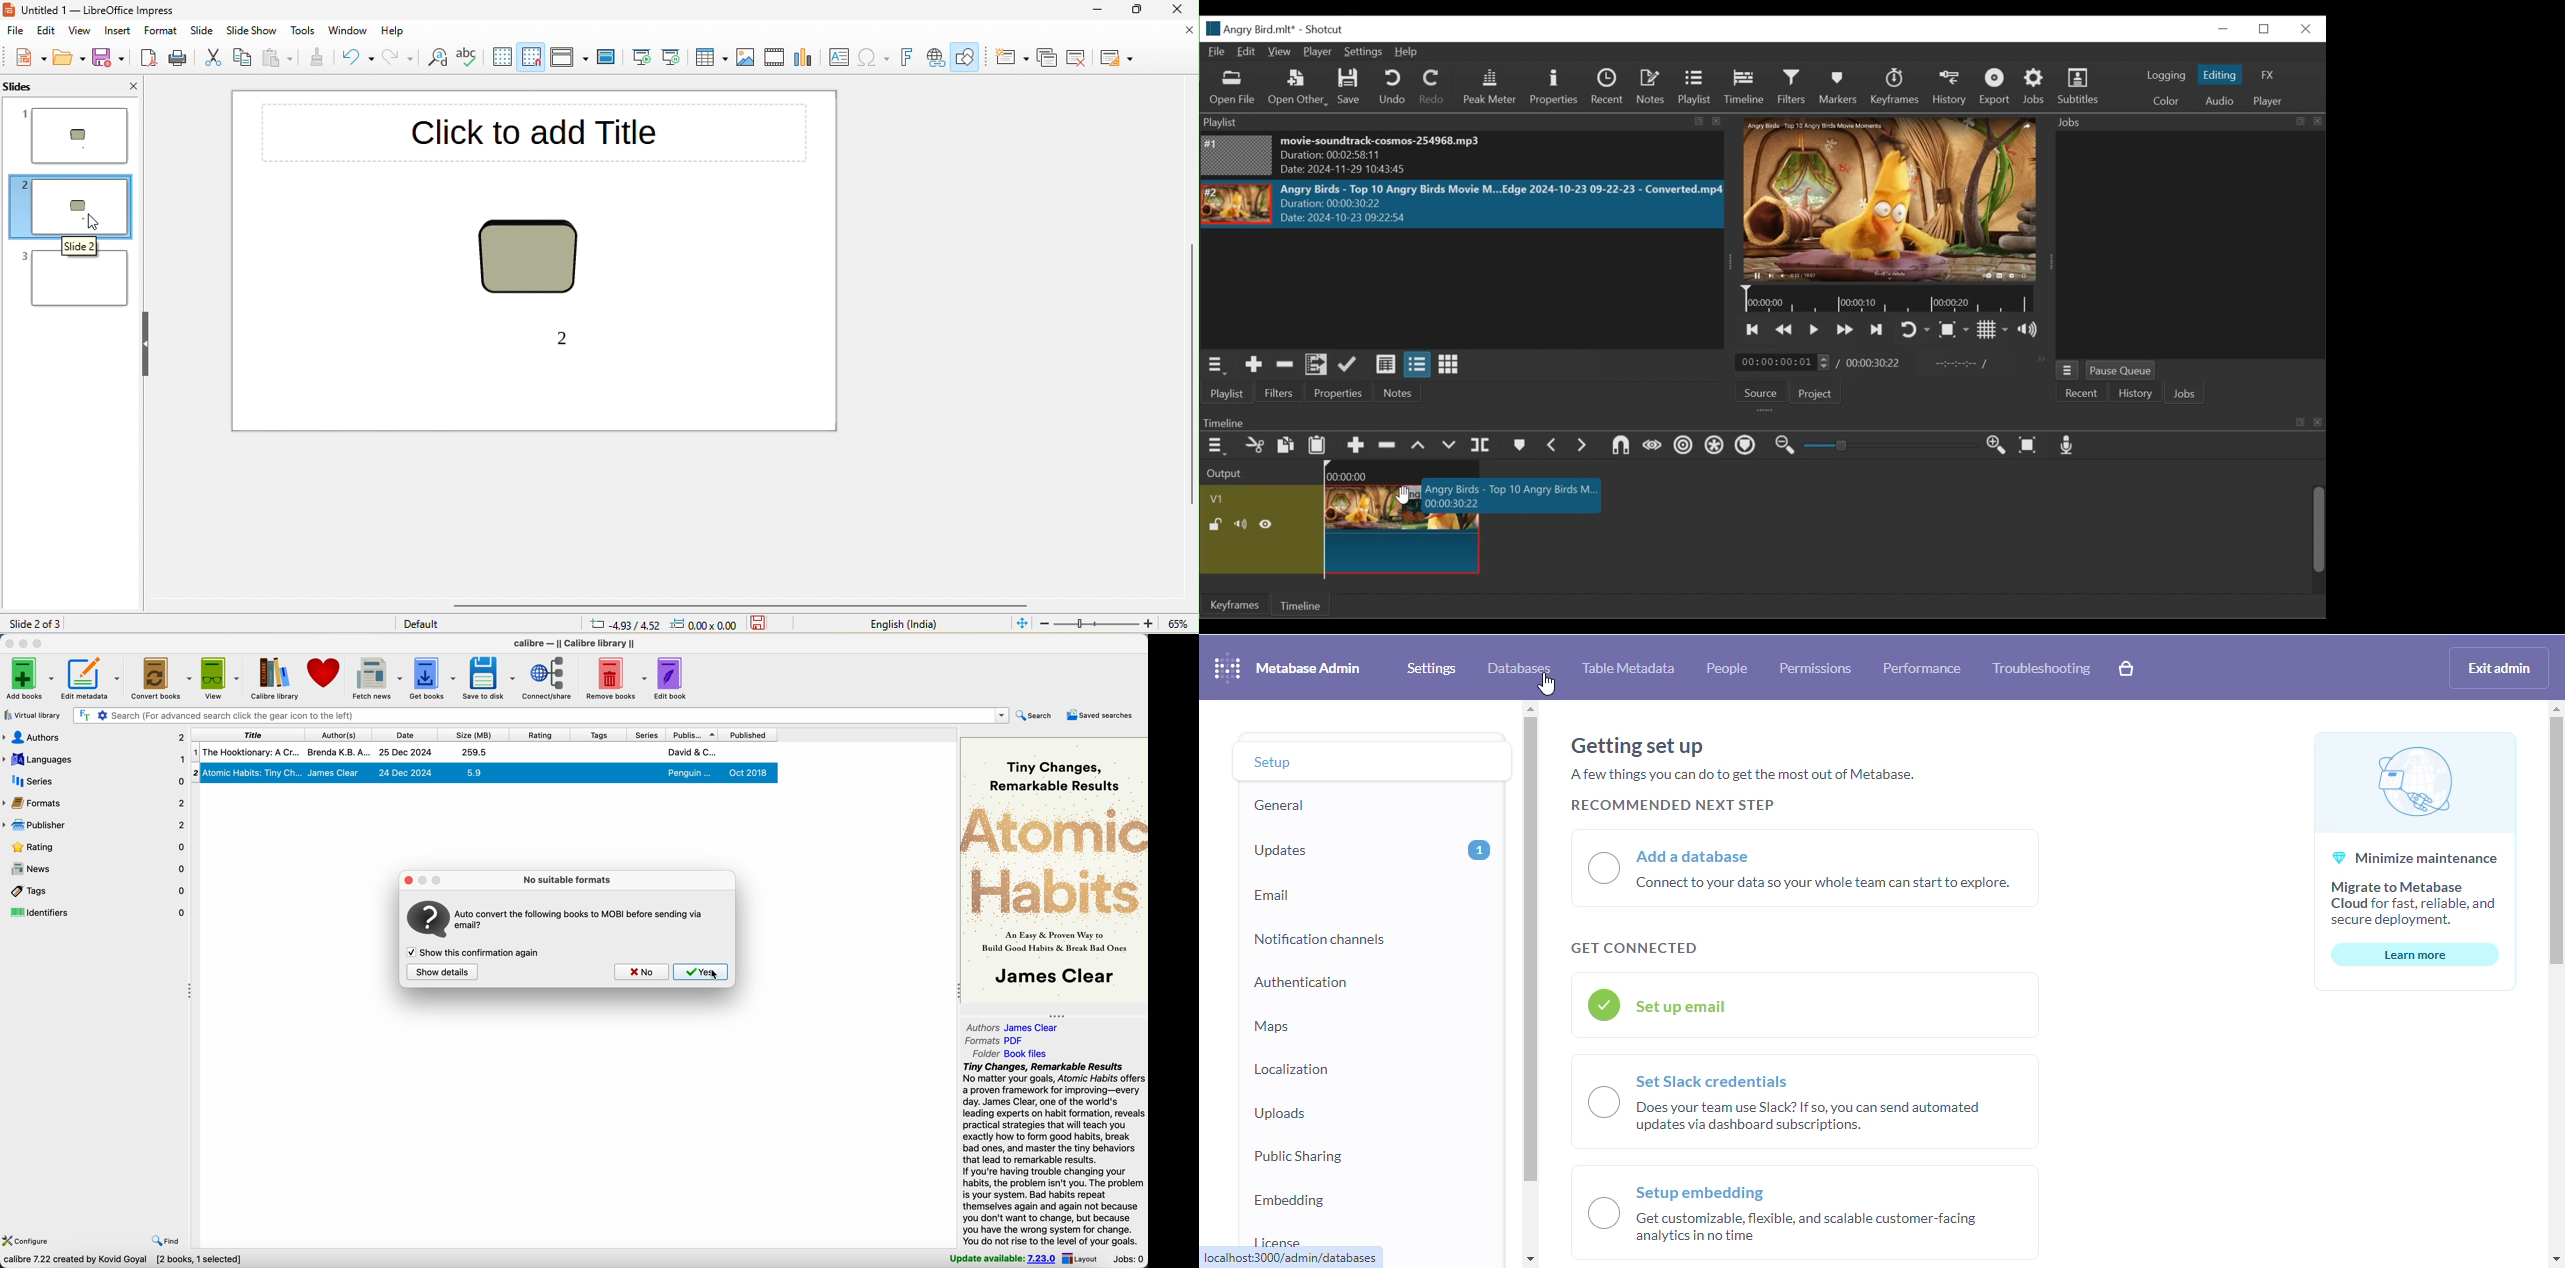  I want to click on Properties, so click(1340, 393).